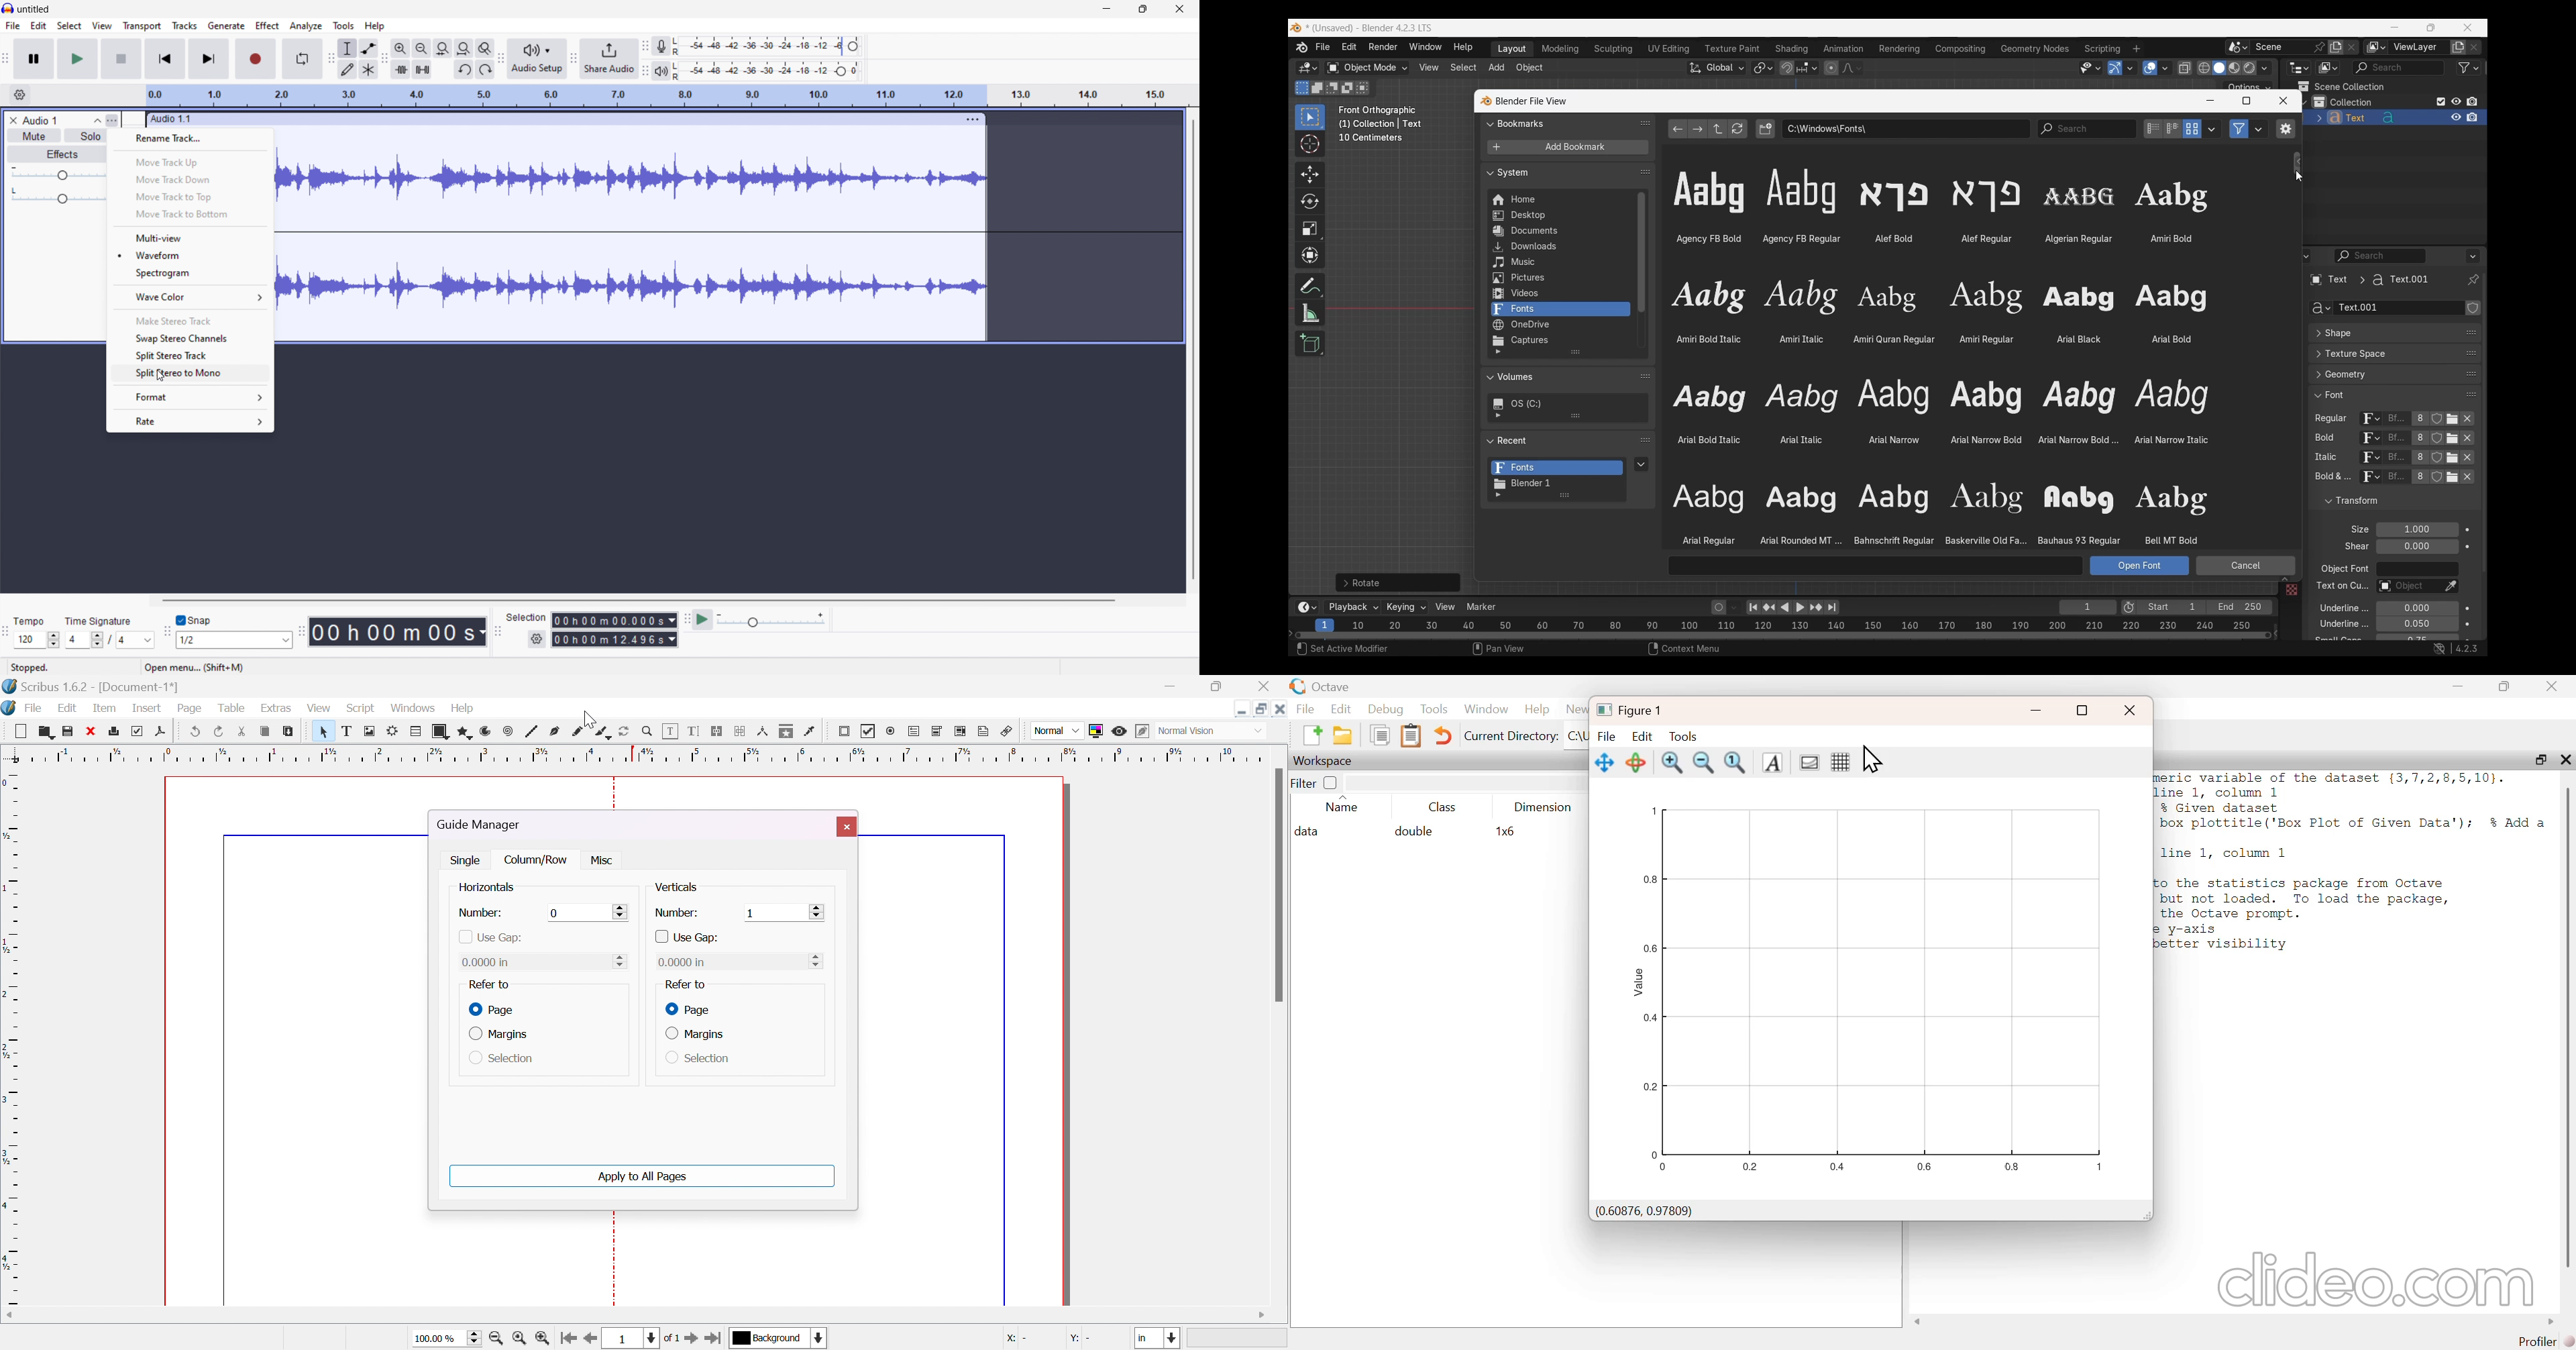 This screenshot has height=1372, width=2576. I want to click on cursor, so click(2360, 1051).